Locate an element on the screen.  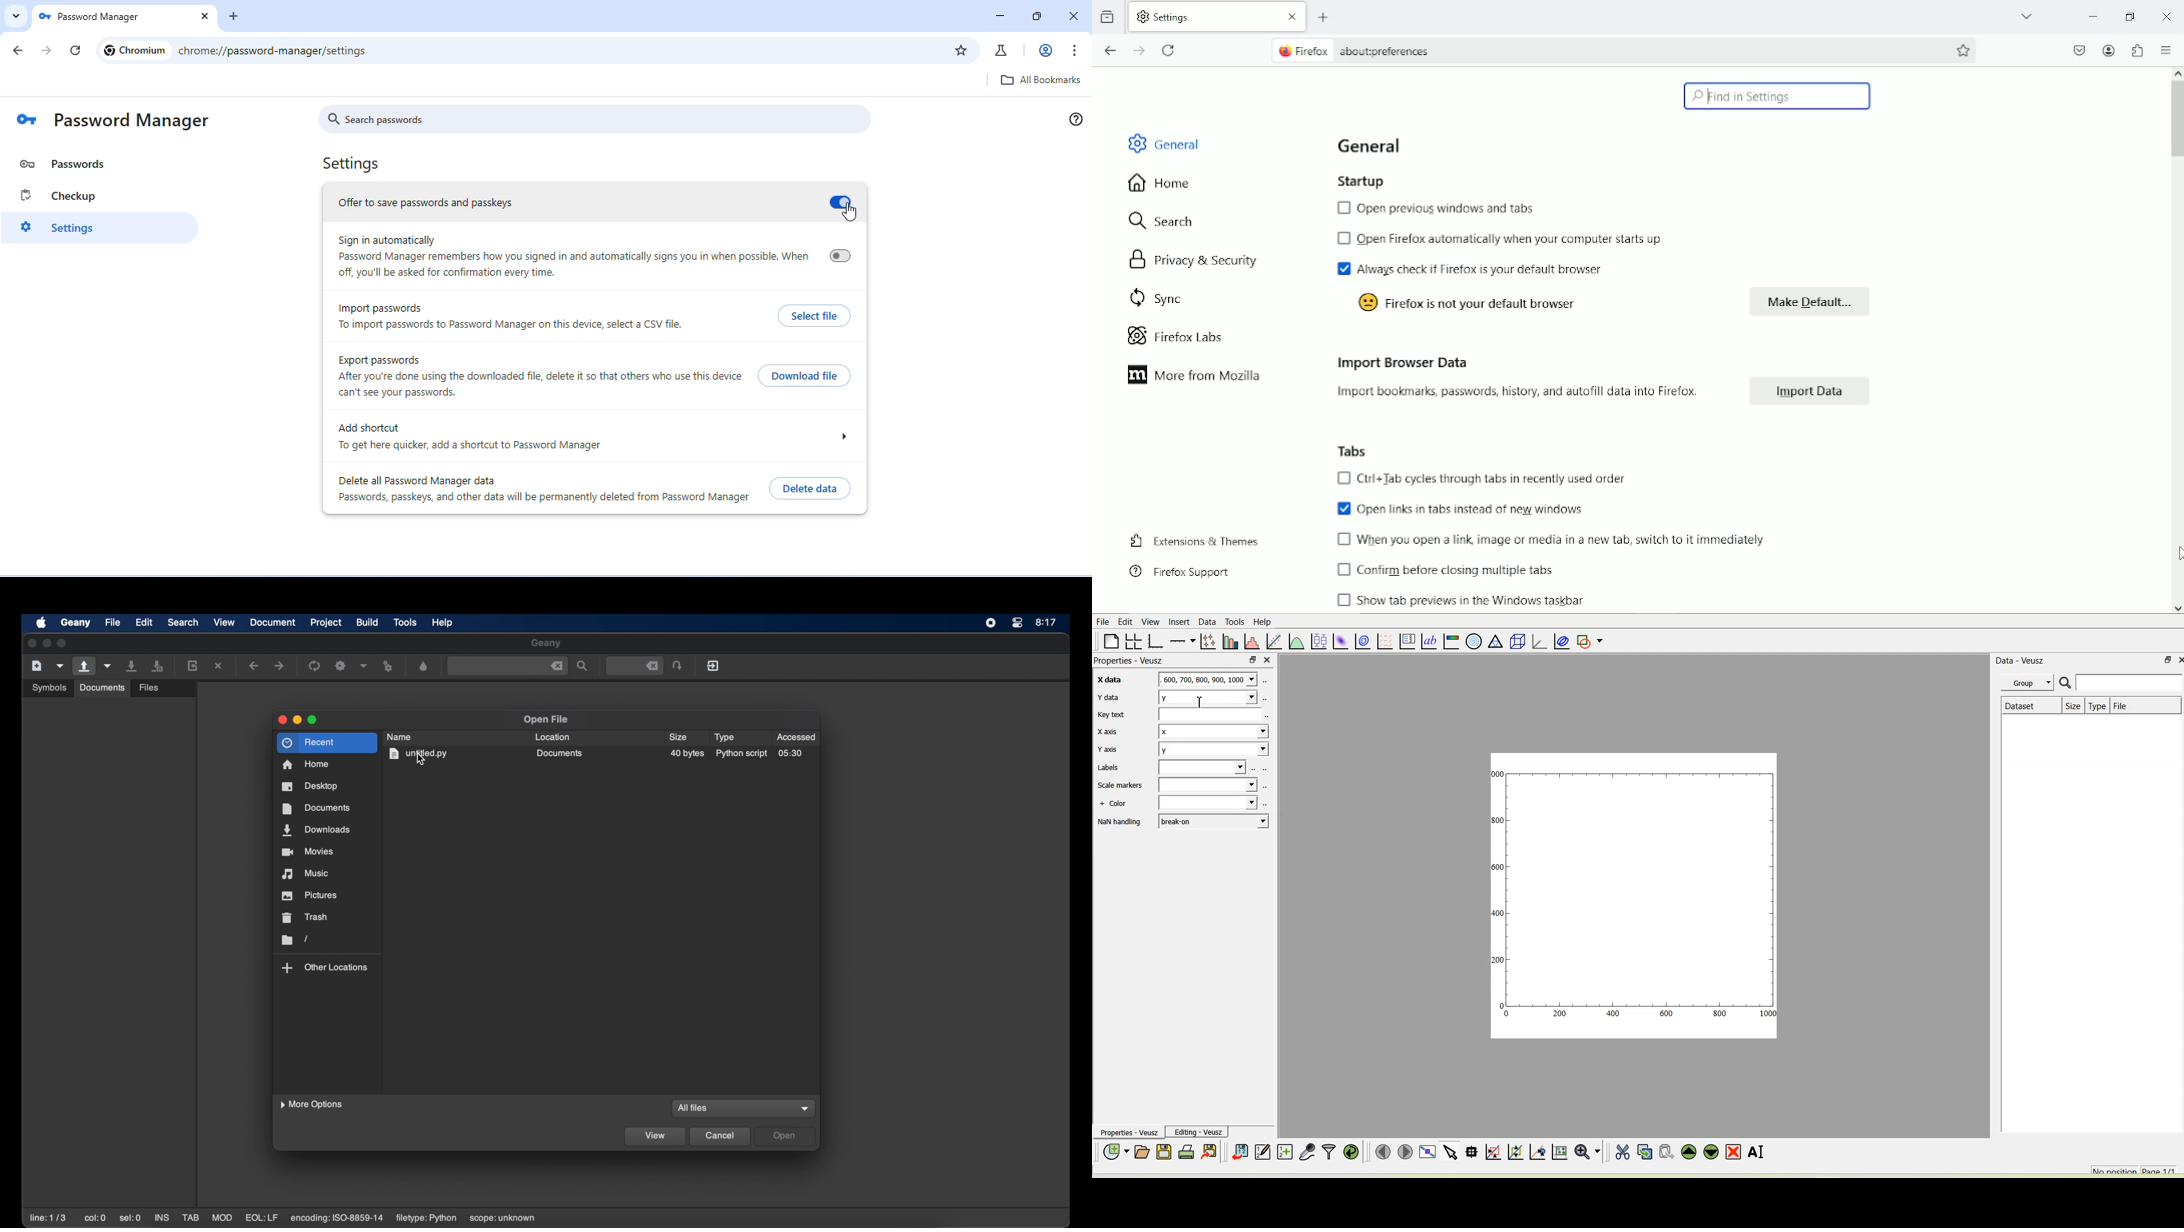
search passwords is located at coordinates (595, 120).